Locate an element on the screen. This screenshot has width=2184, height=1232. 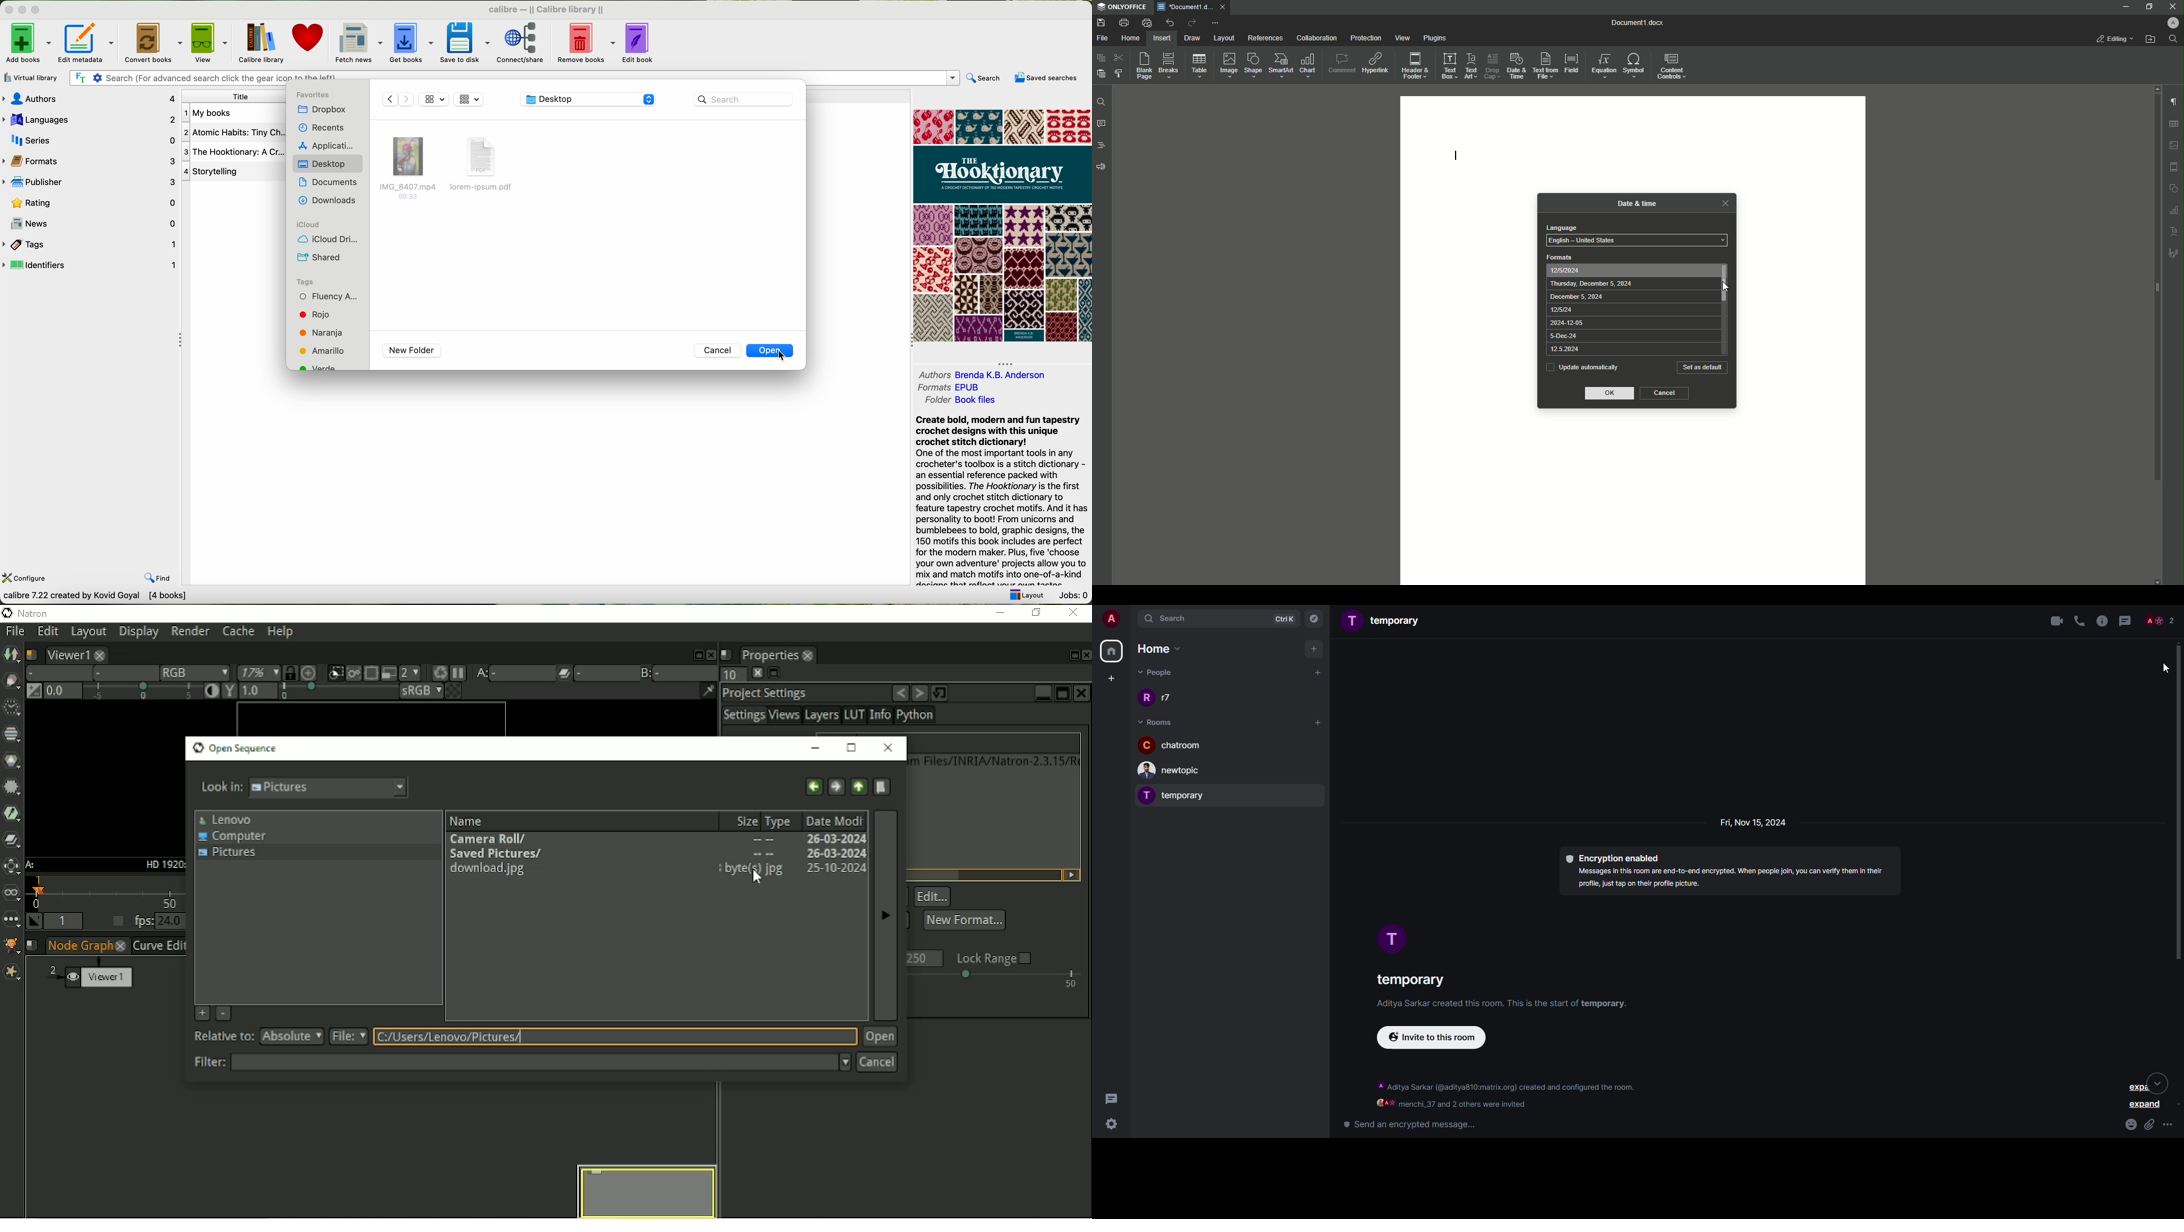
edit metadata is located at coordinates (86, 43).